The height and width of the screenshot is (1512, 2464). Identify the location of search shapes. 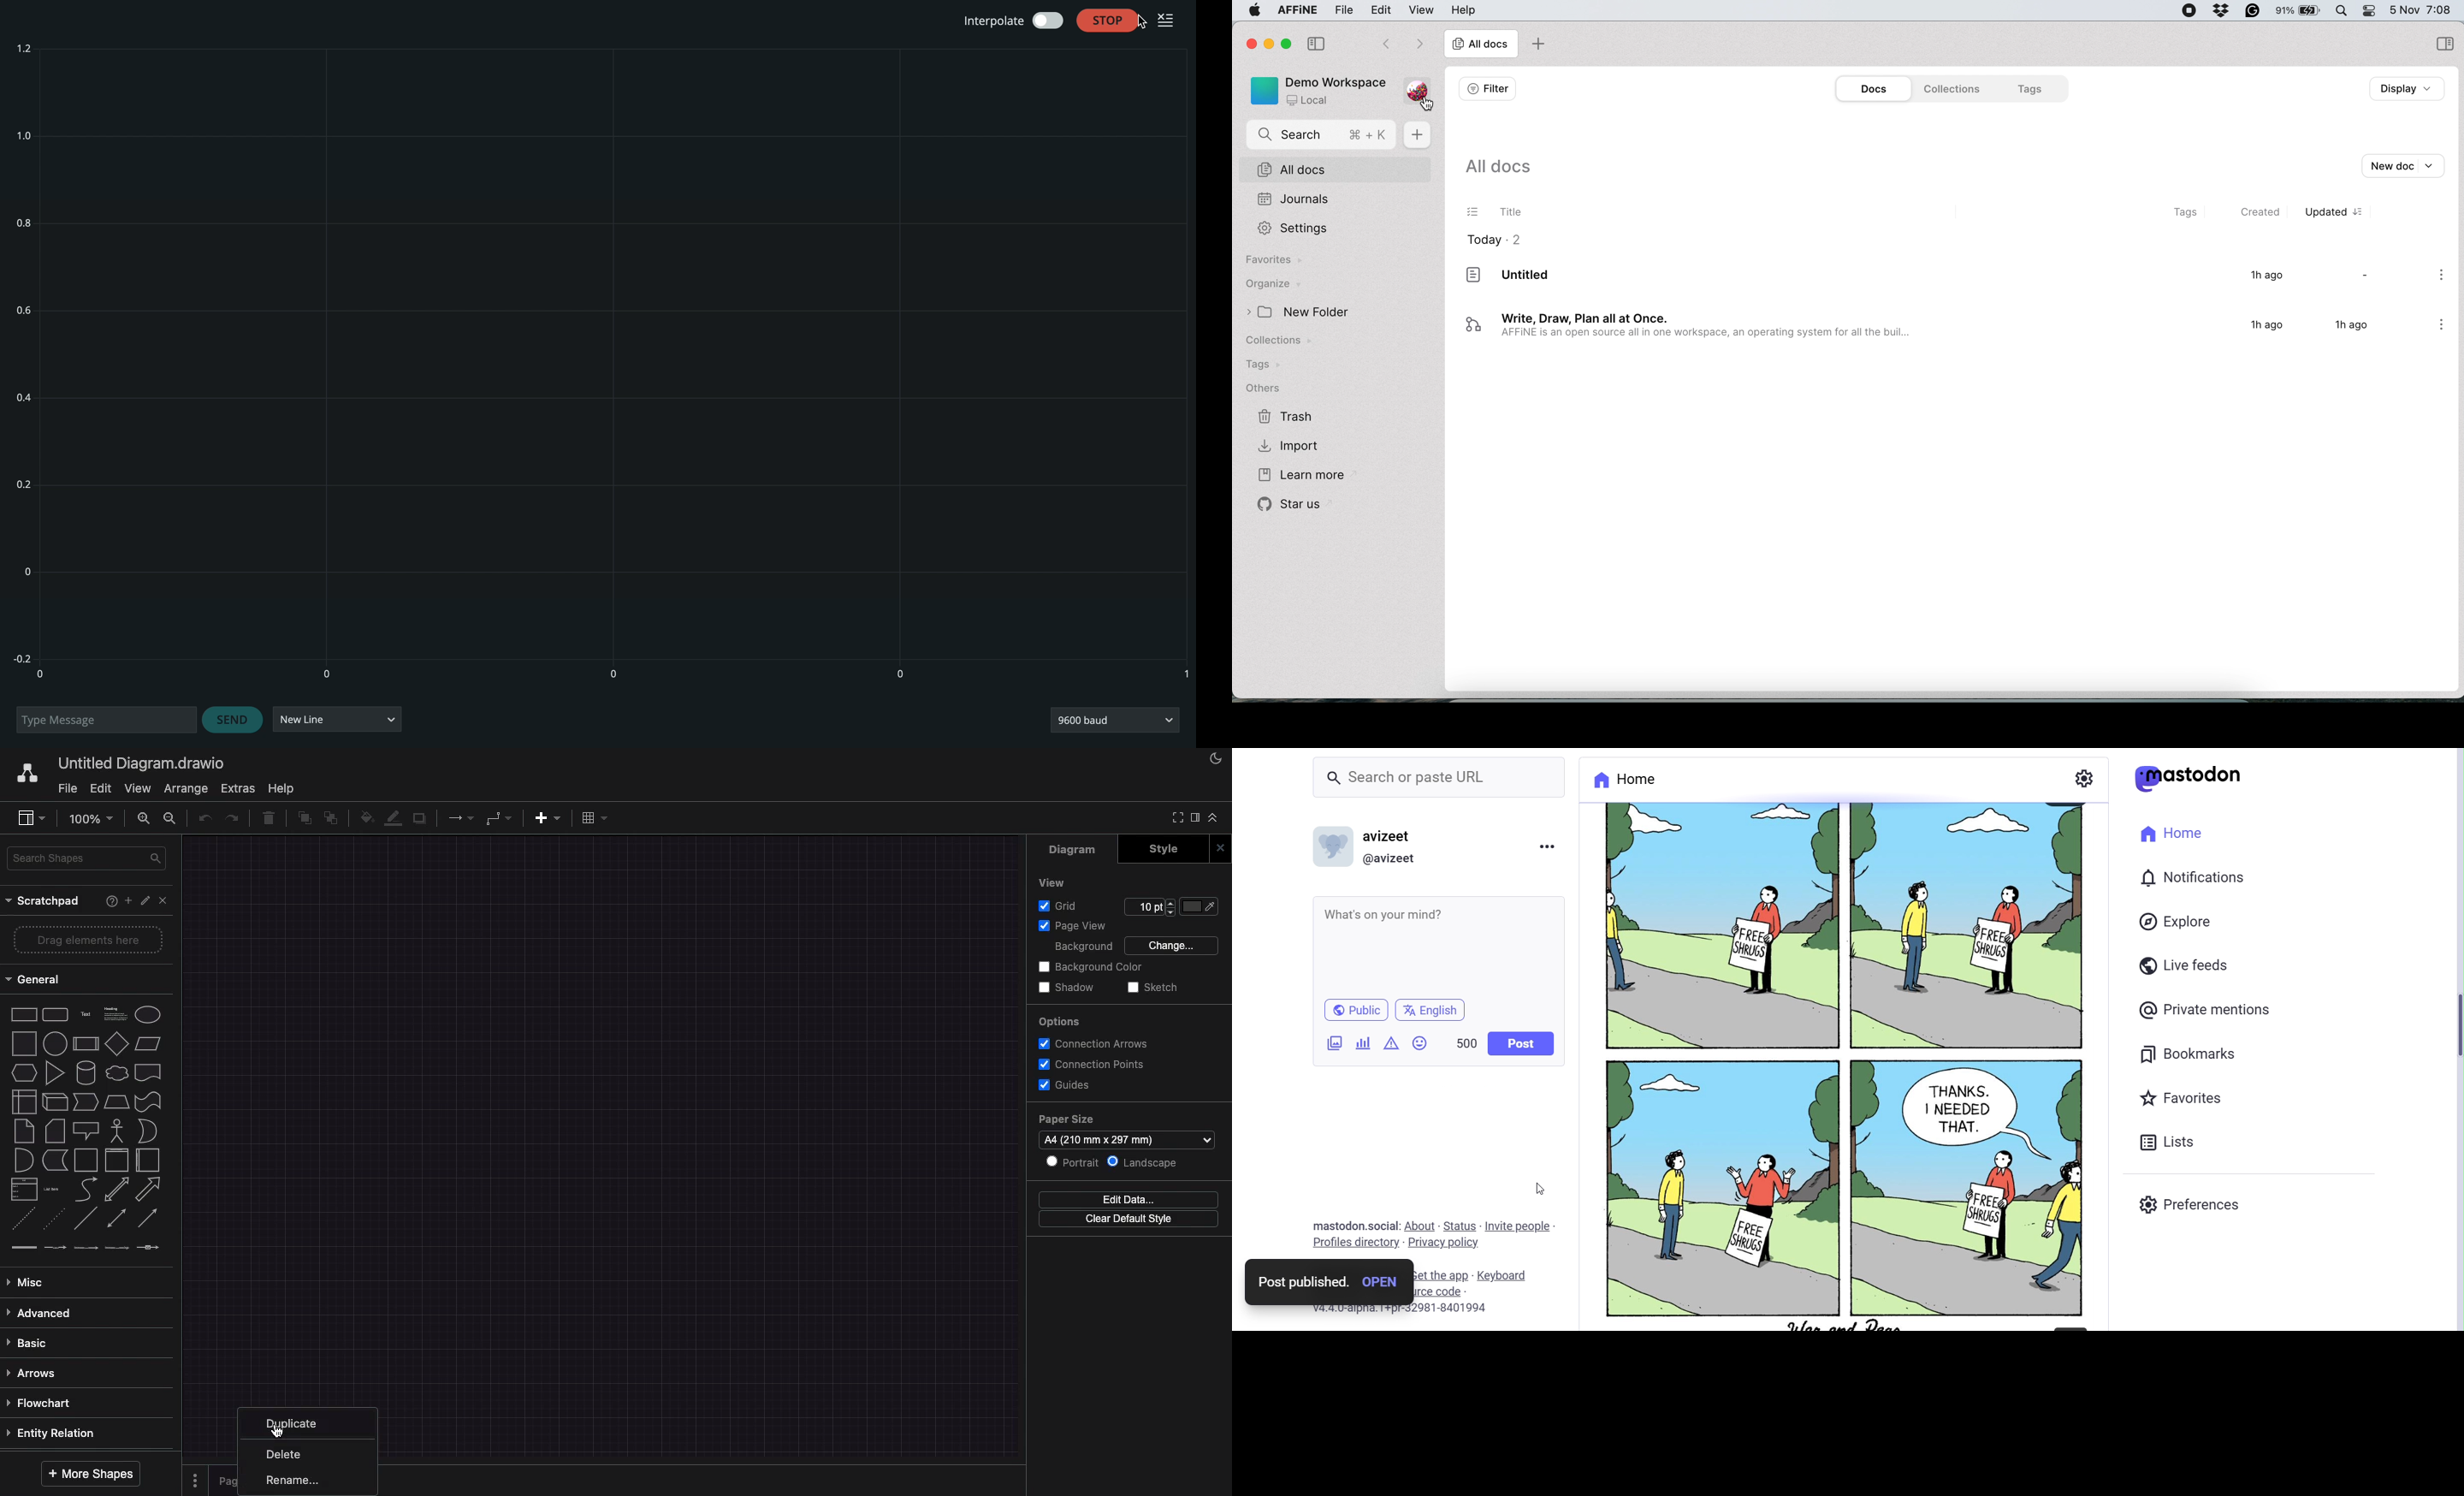
(84, 858).